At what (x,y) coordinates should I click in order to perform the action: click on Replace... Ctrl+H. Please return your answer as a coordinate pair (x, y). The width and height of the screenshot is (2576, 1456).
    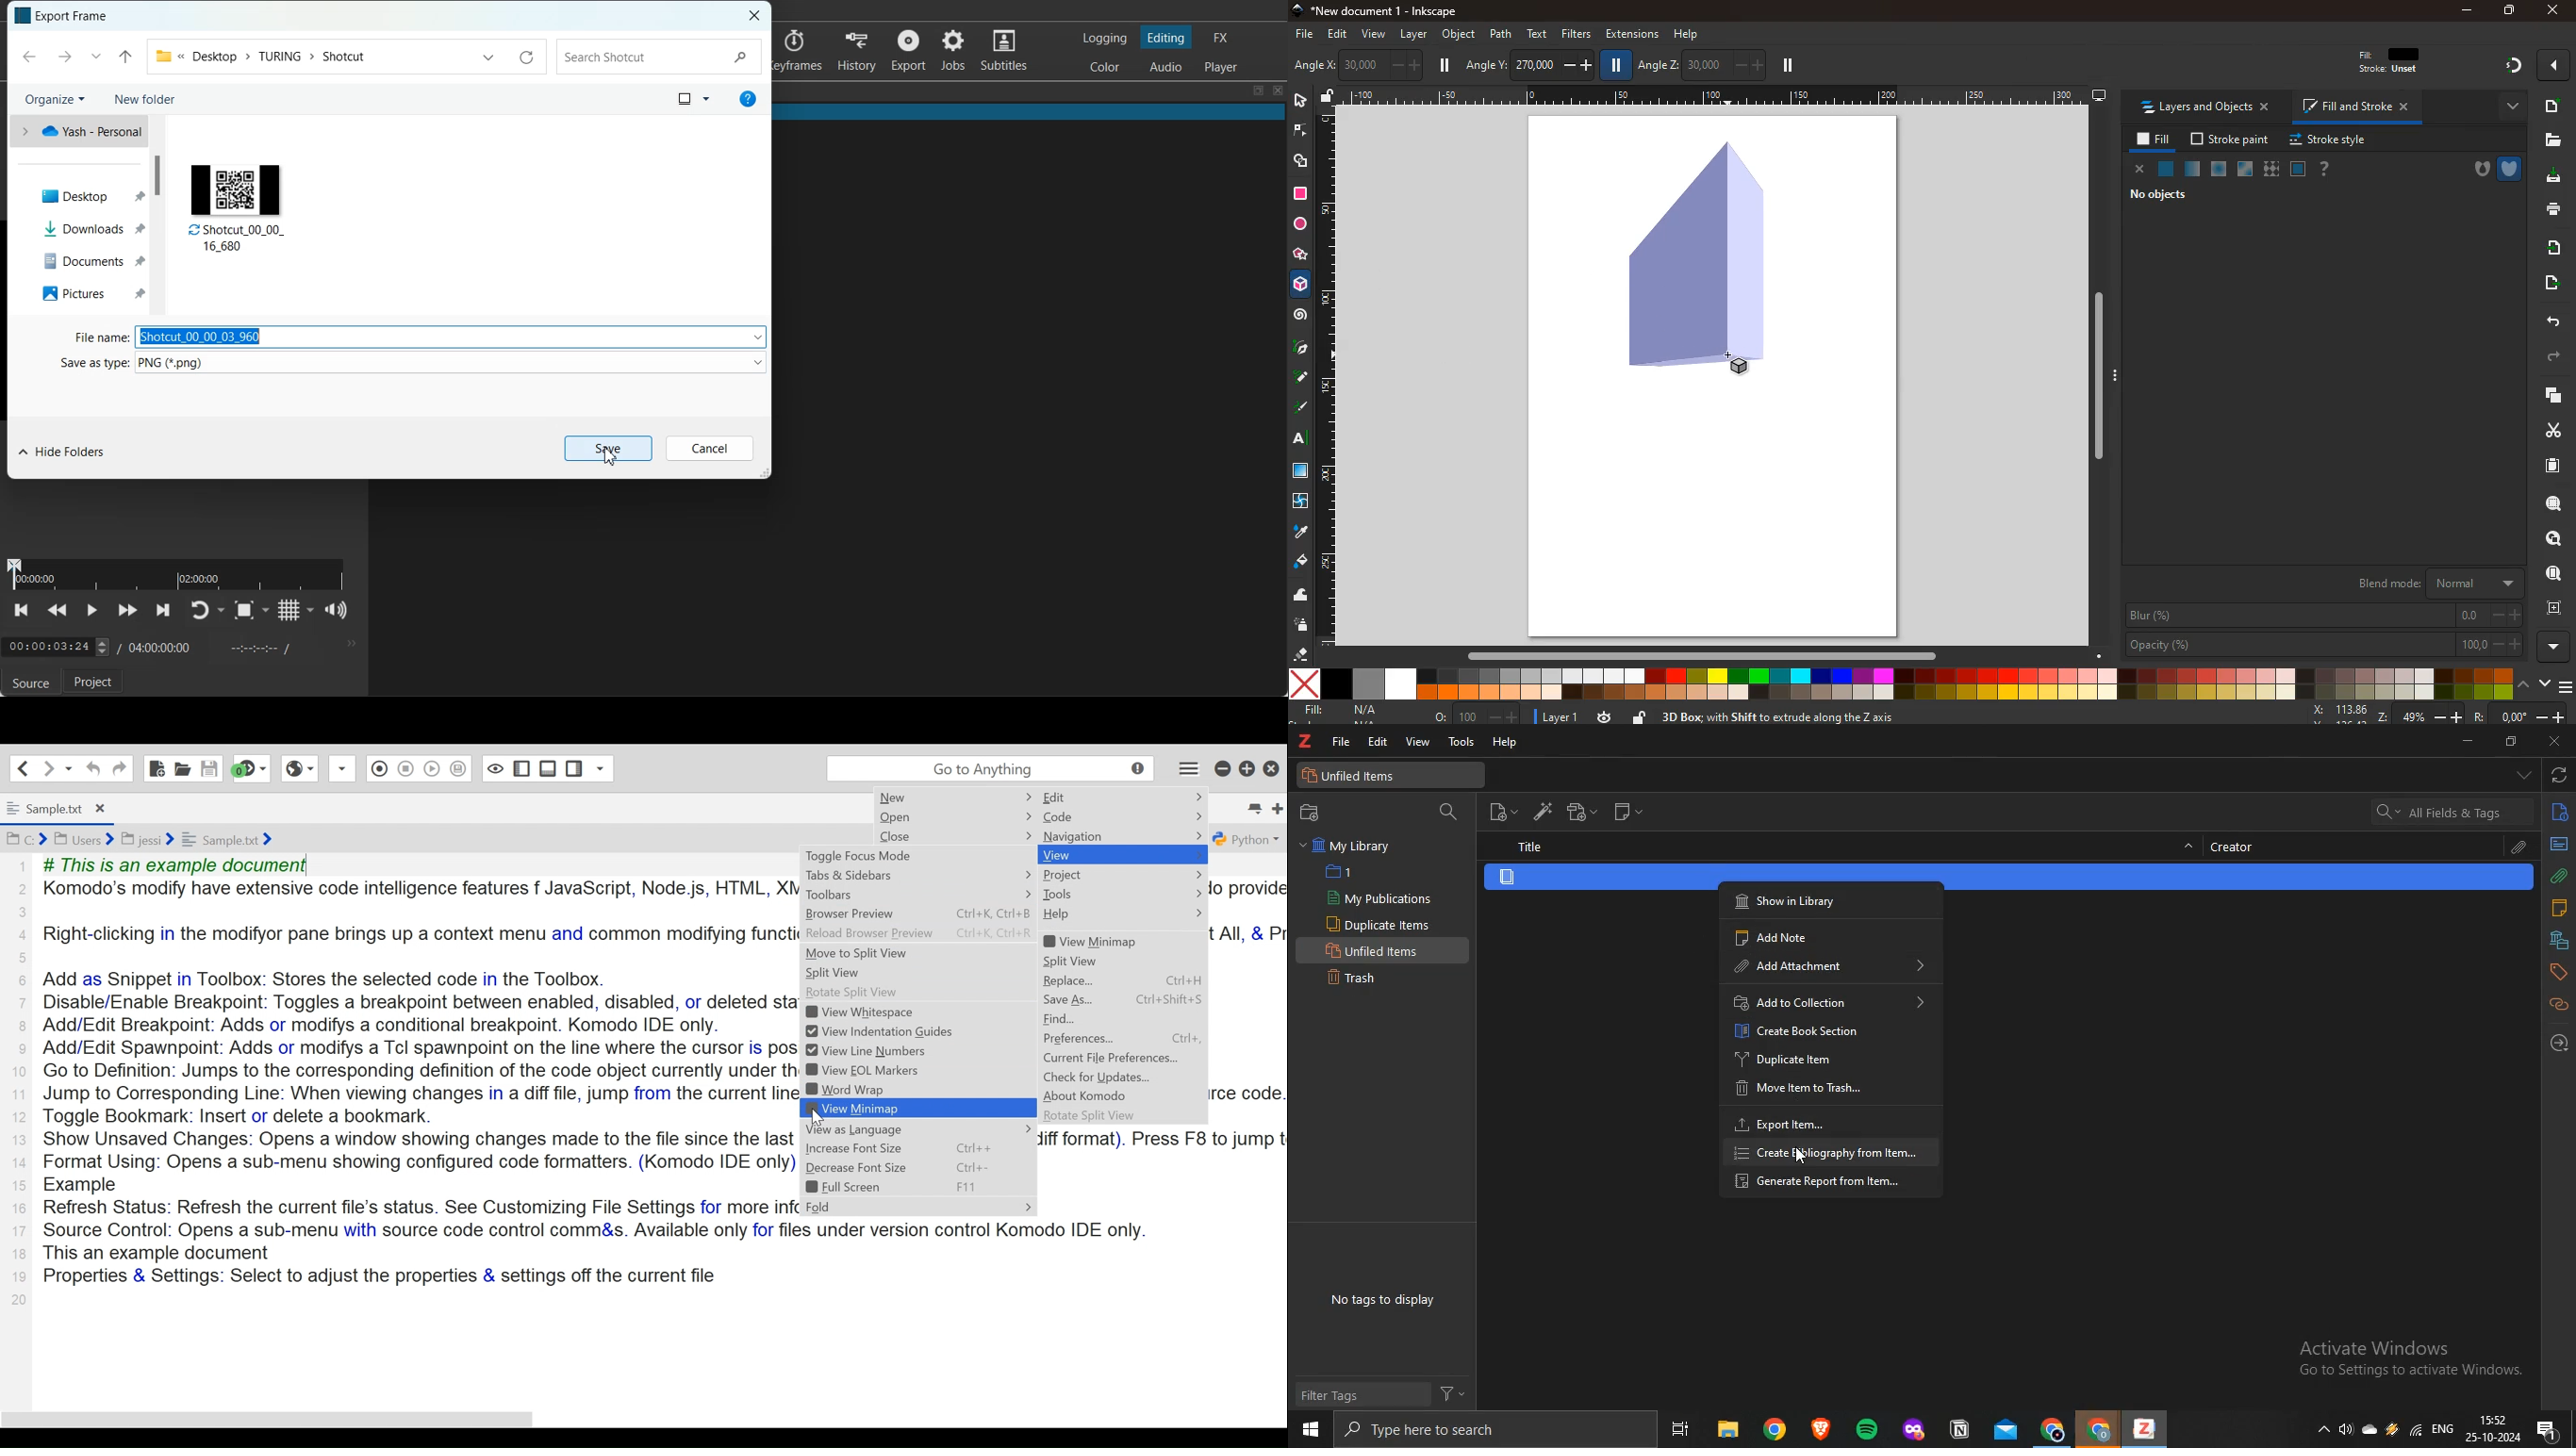
    Looking at the image, I should click on (1122, 981).